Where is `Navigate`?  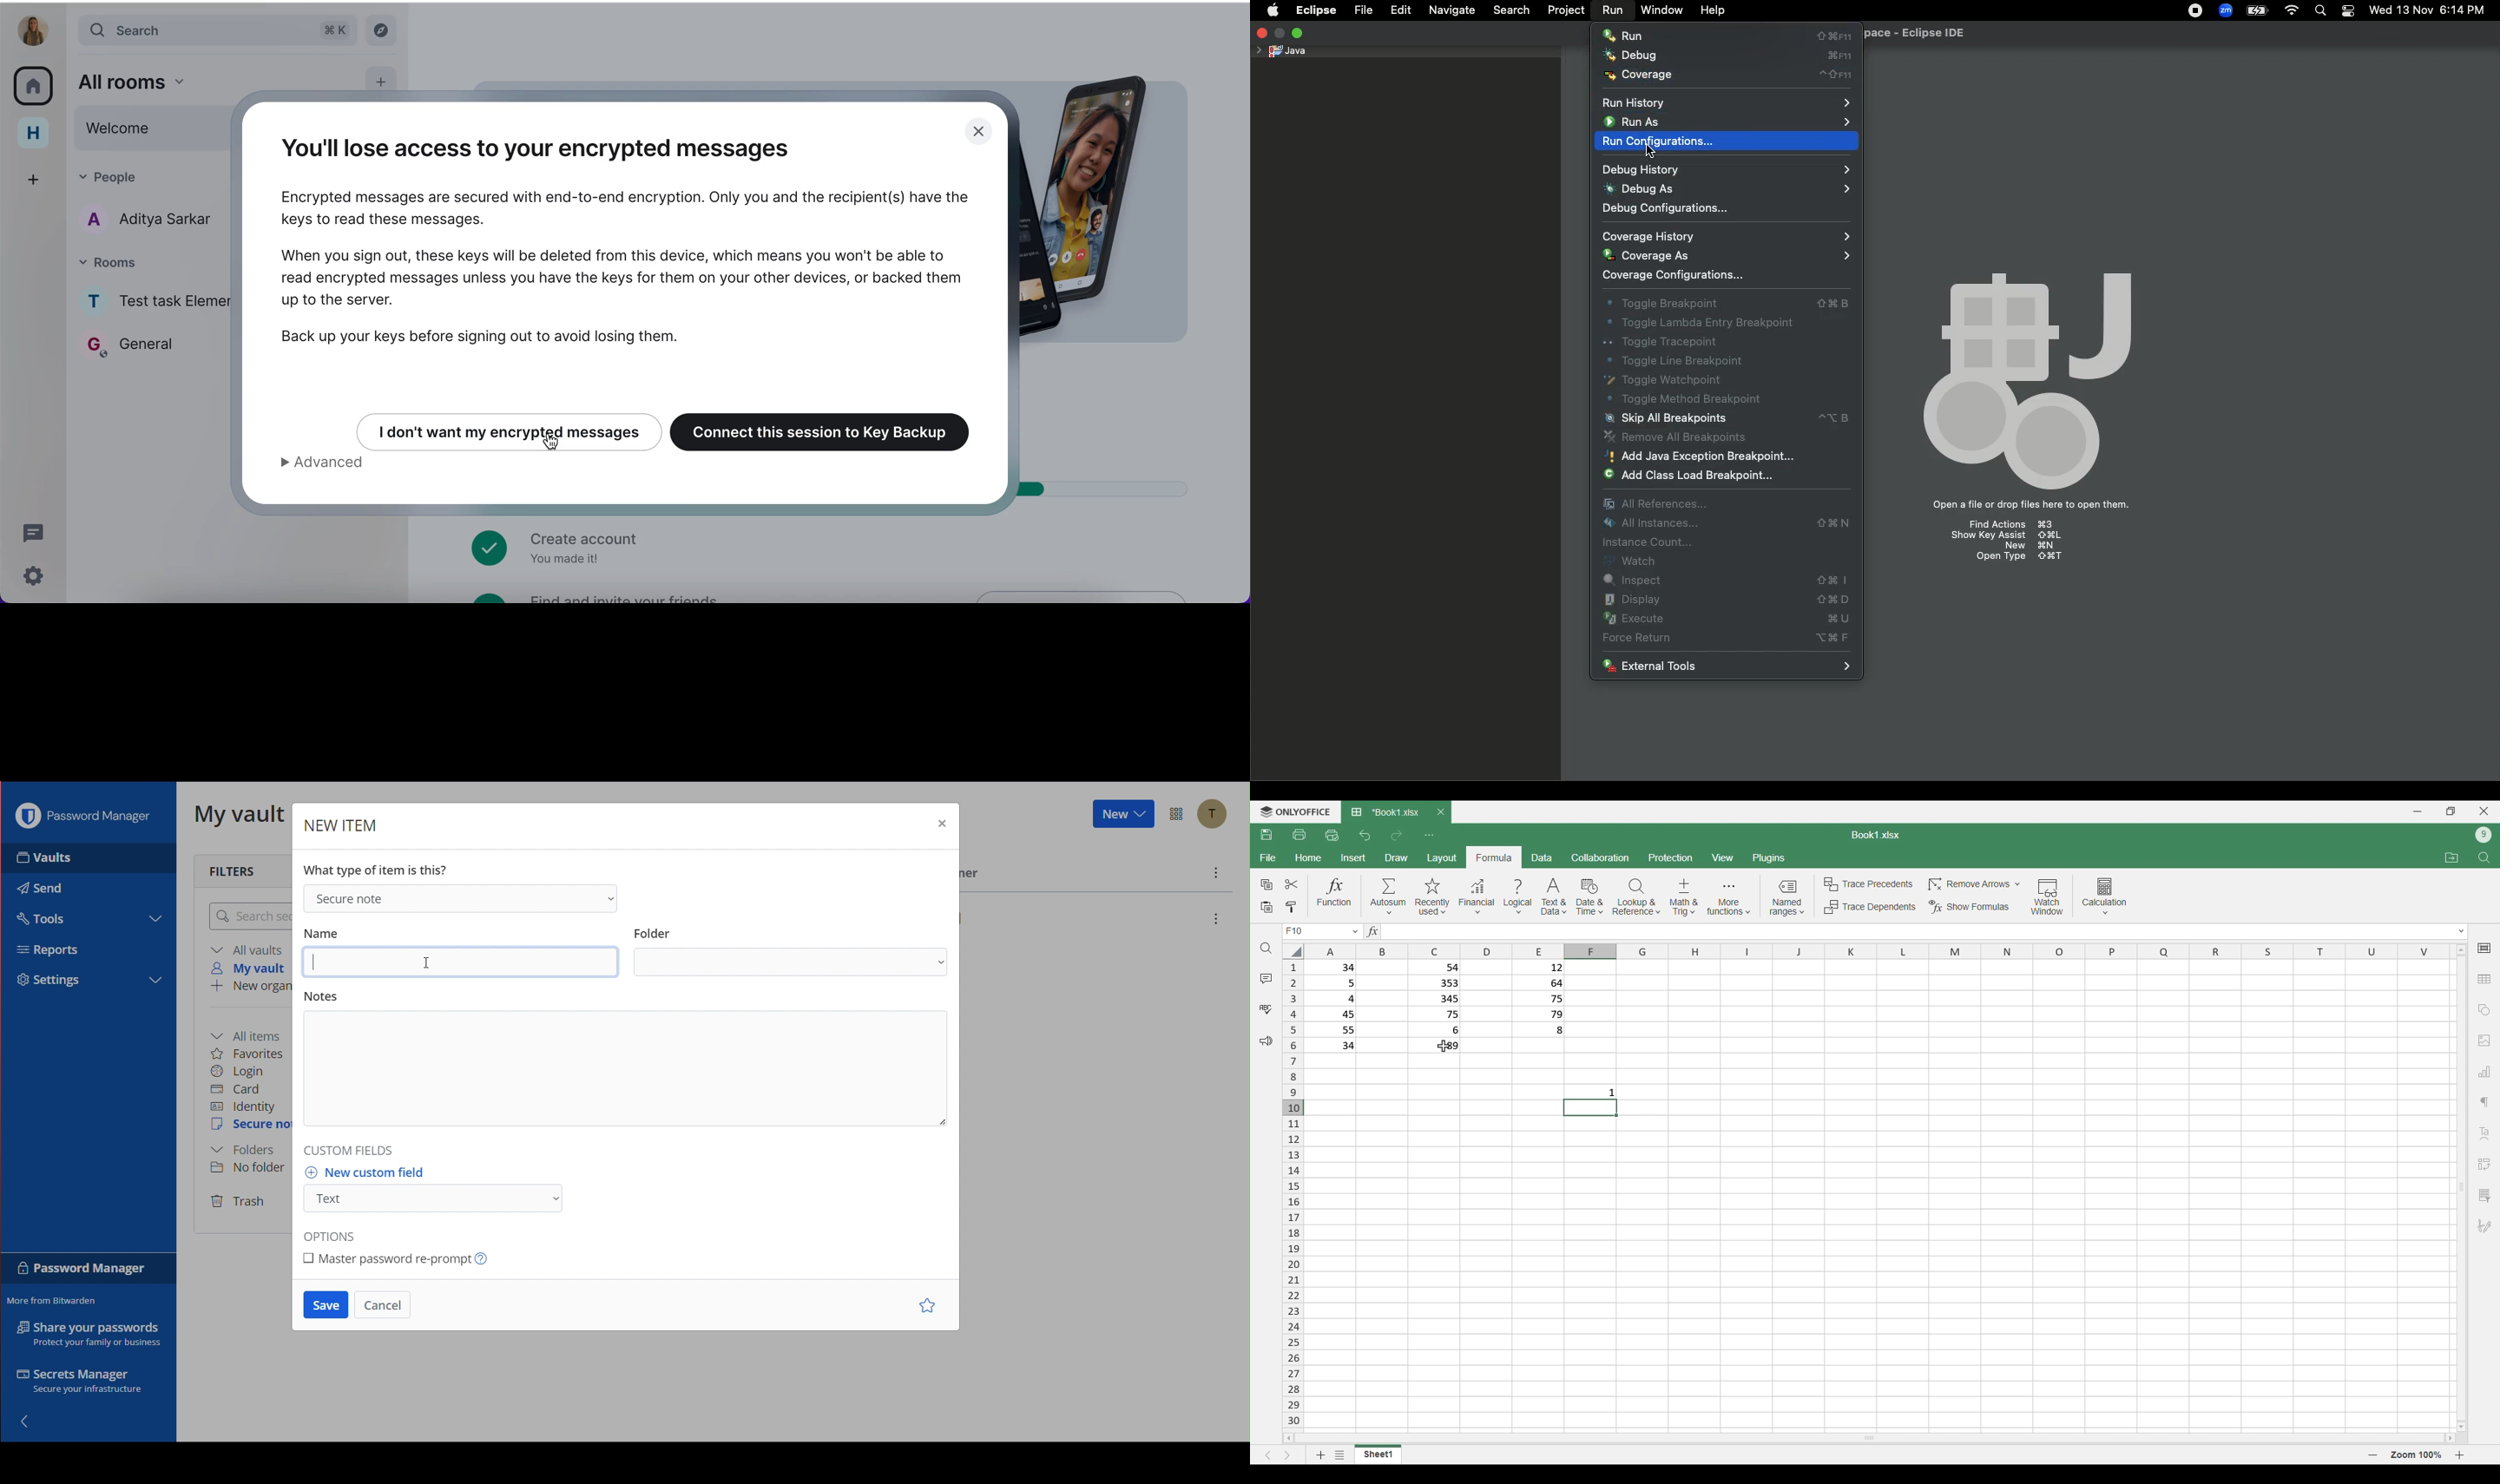 Navigate is located at coordinates (1452, 10).